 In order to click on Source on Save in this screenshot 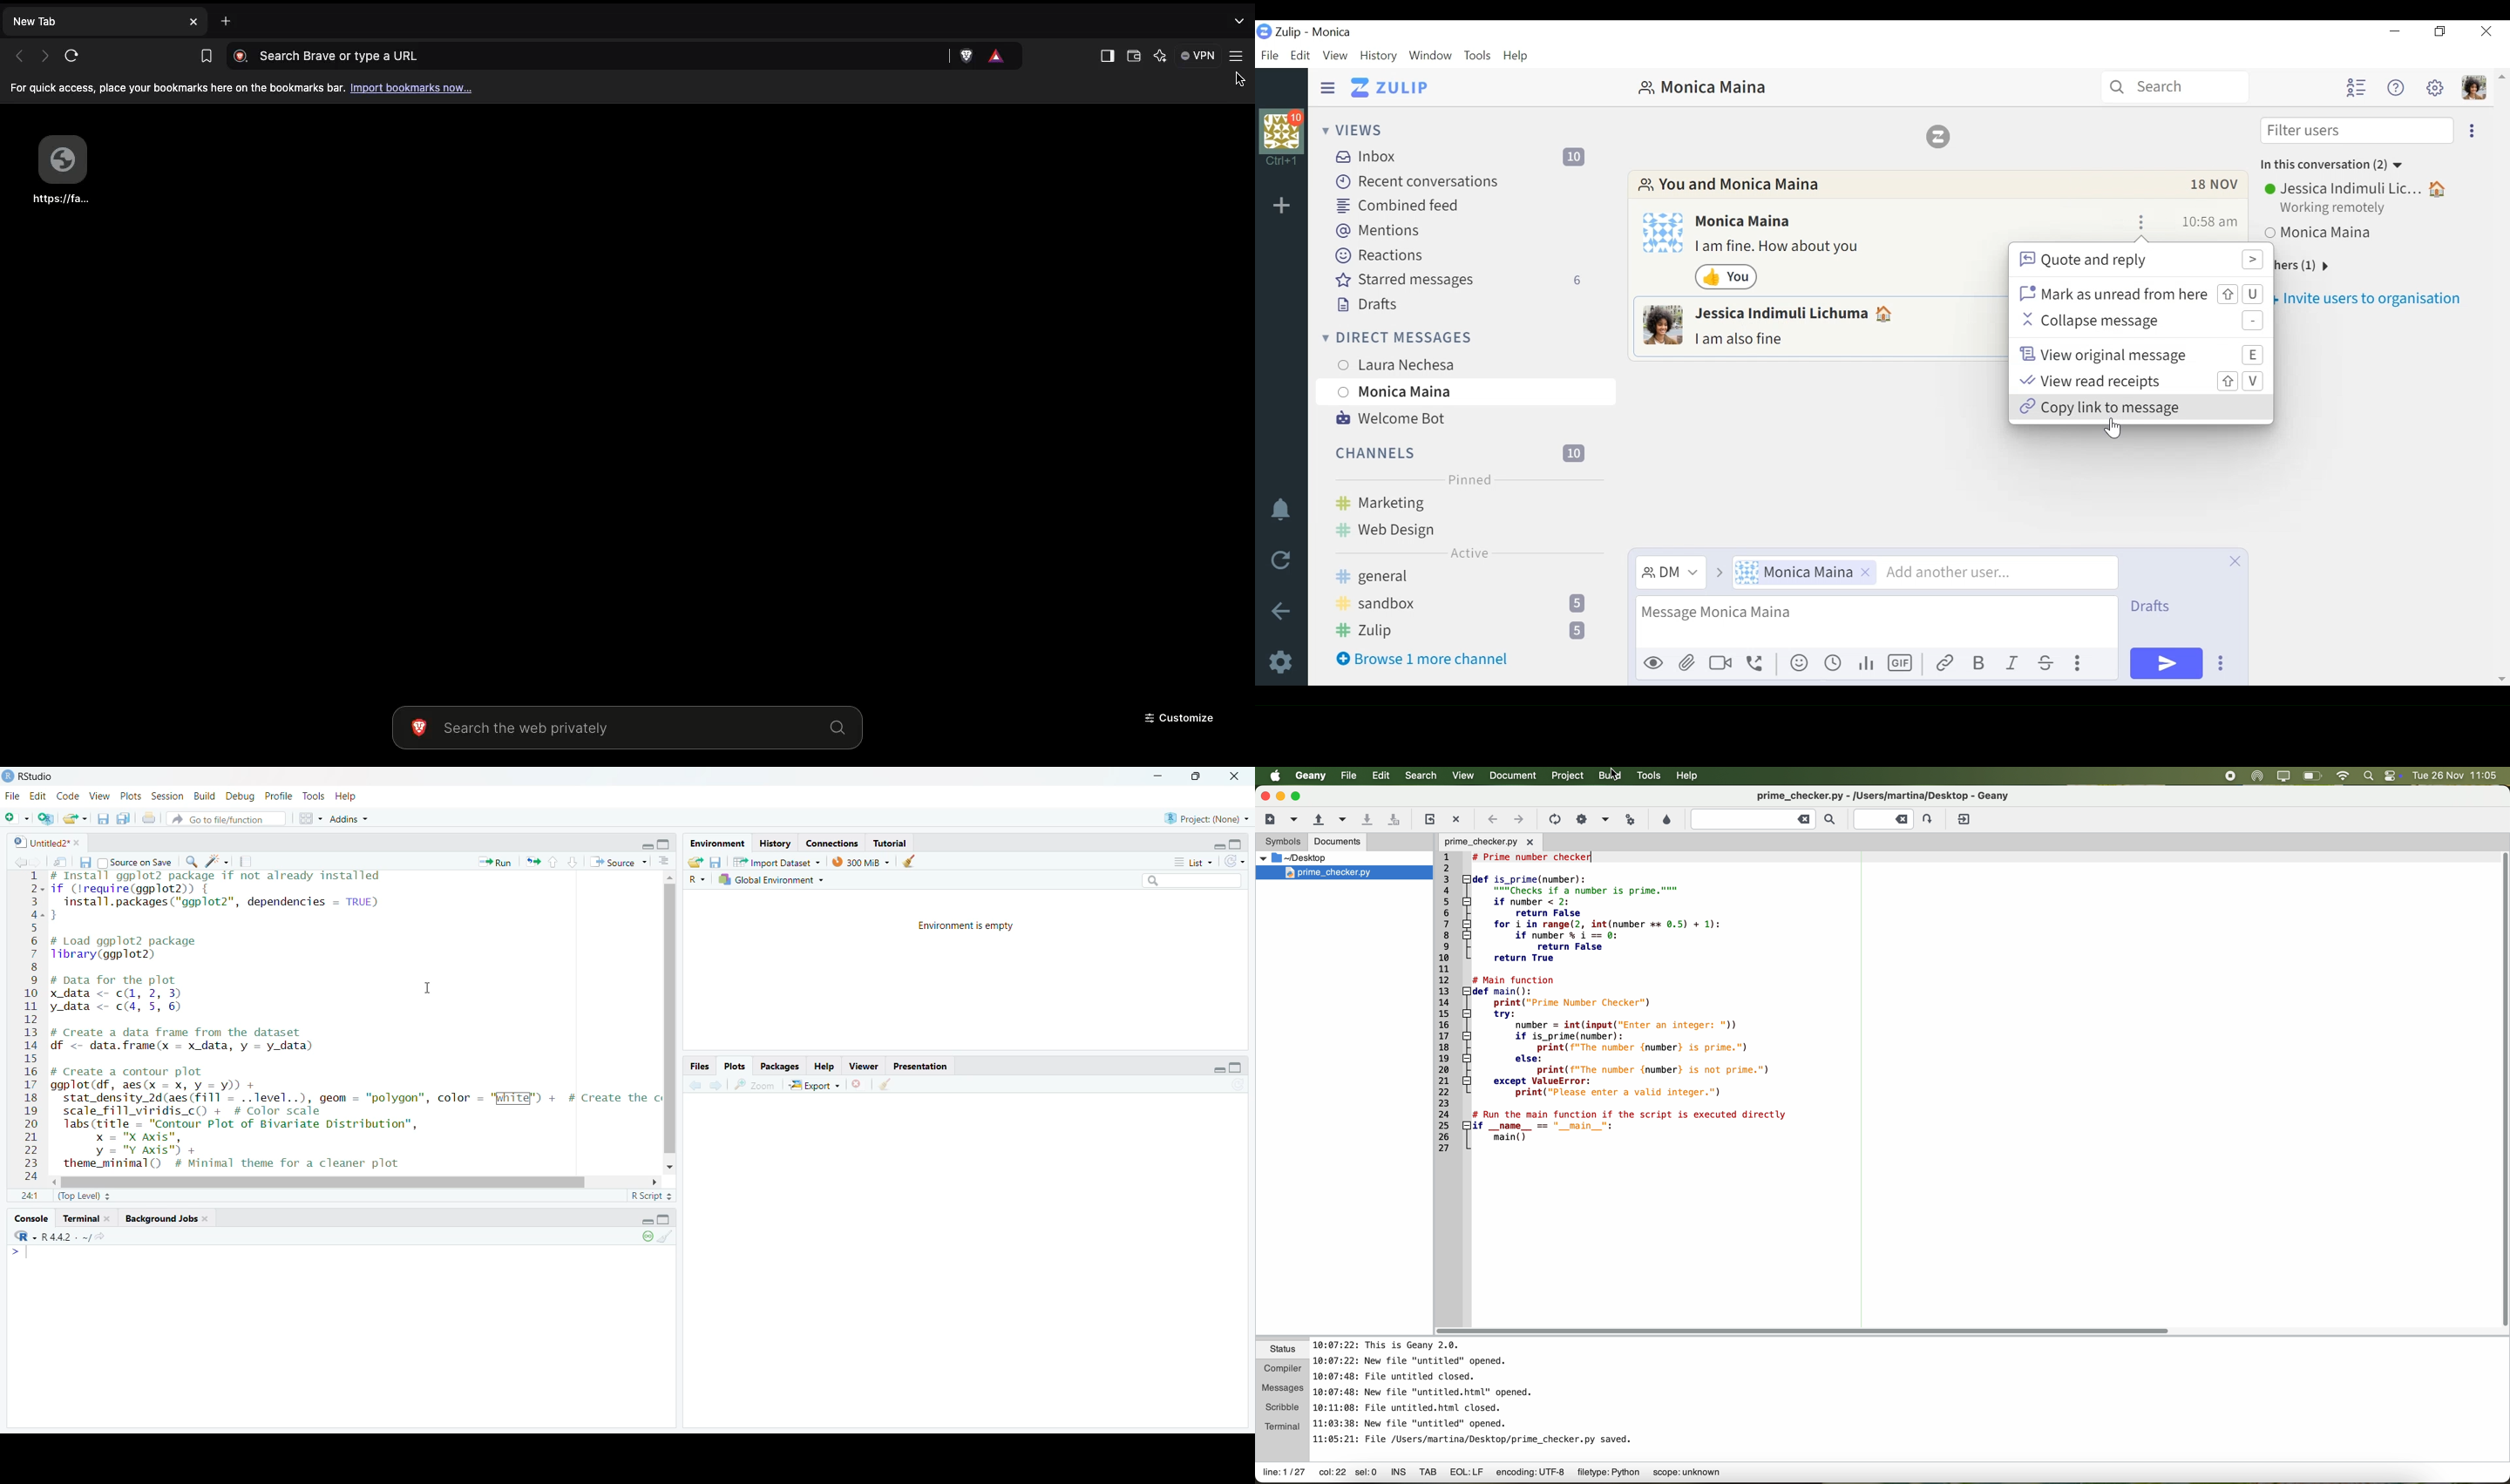, I will do `click(135, 863)`.